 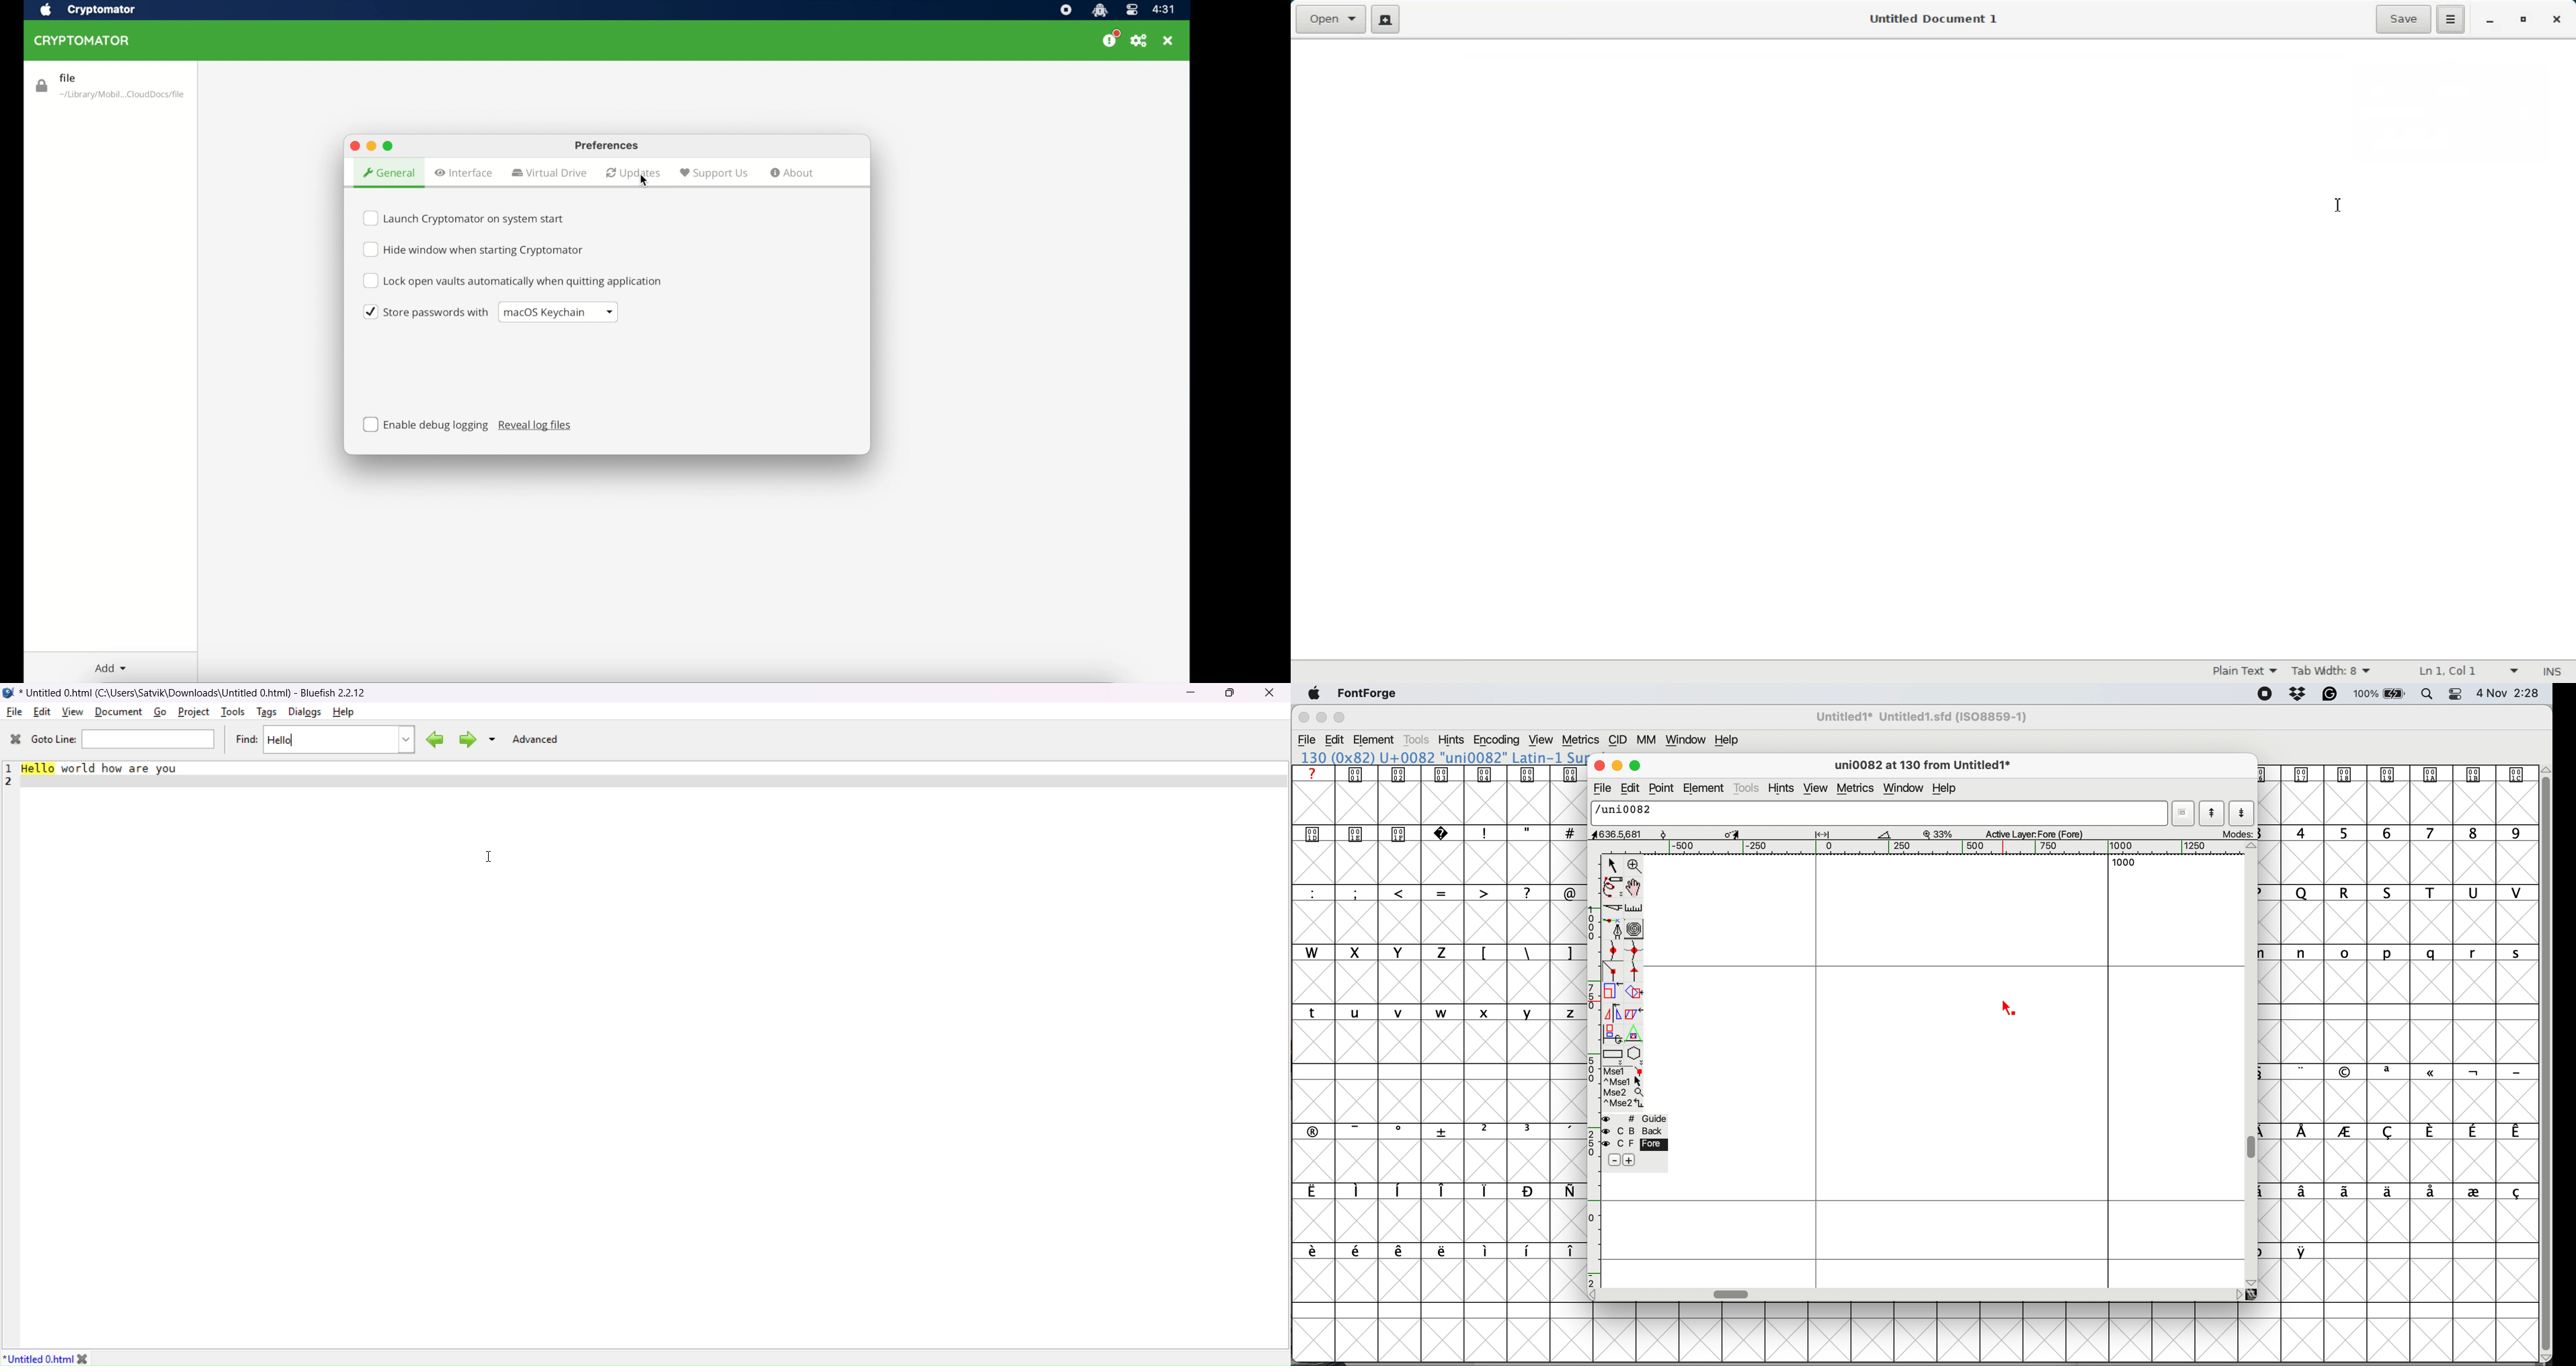 What do you see at coordinates (388, 173) in the screenshot?
I see `general` at bounding box center [388, 173].